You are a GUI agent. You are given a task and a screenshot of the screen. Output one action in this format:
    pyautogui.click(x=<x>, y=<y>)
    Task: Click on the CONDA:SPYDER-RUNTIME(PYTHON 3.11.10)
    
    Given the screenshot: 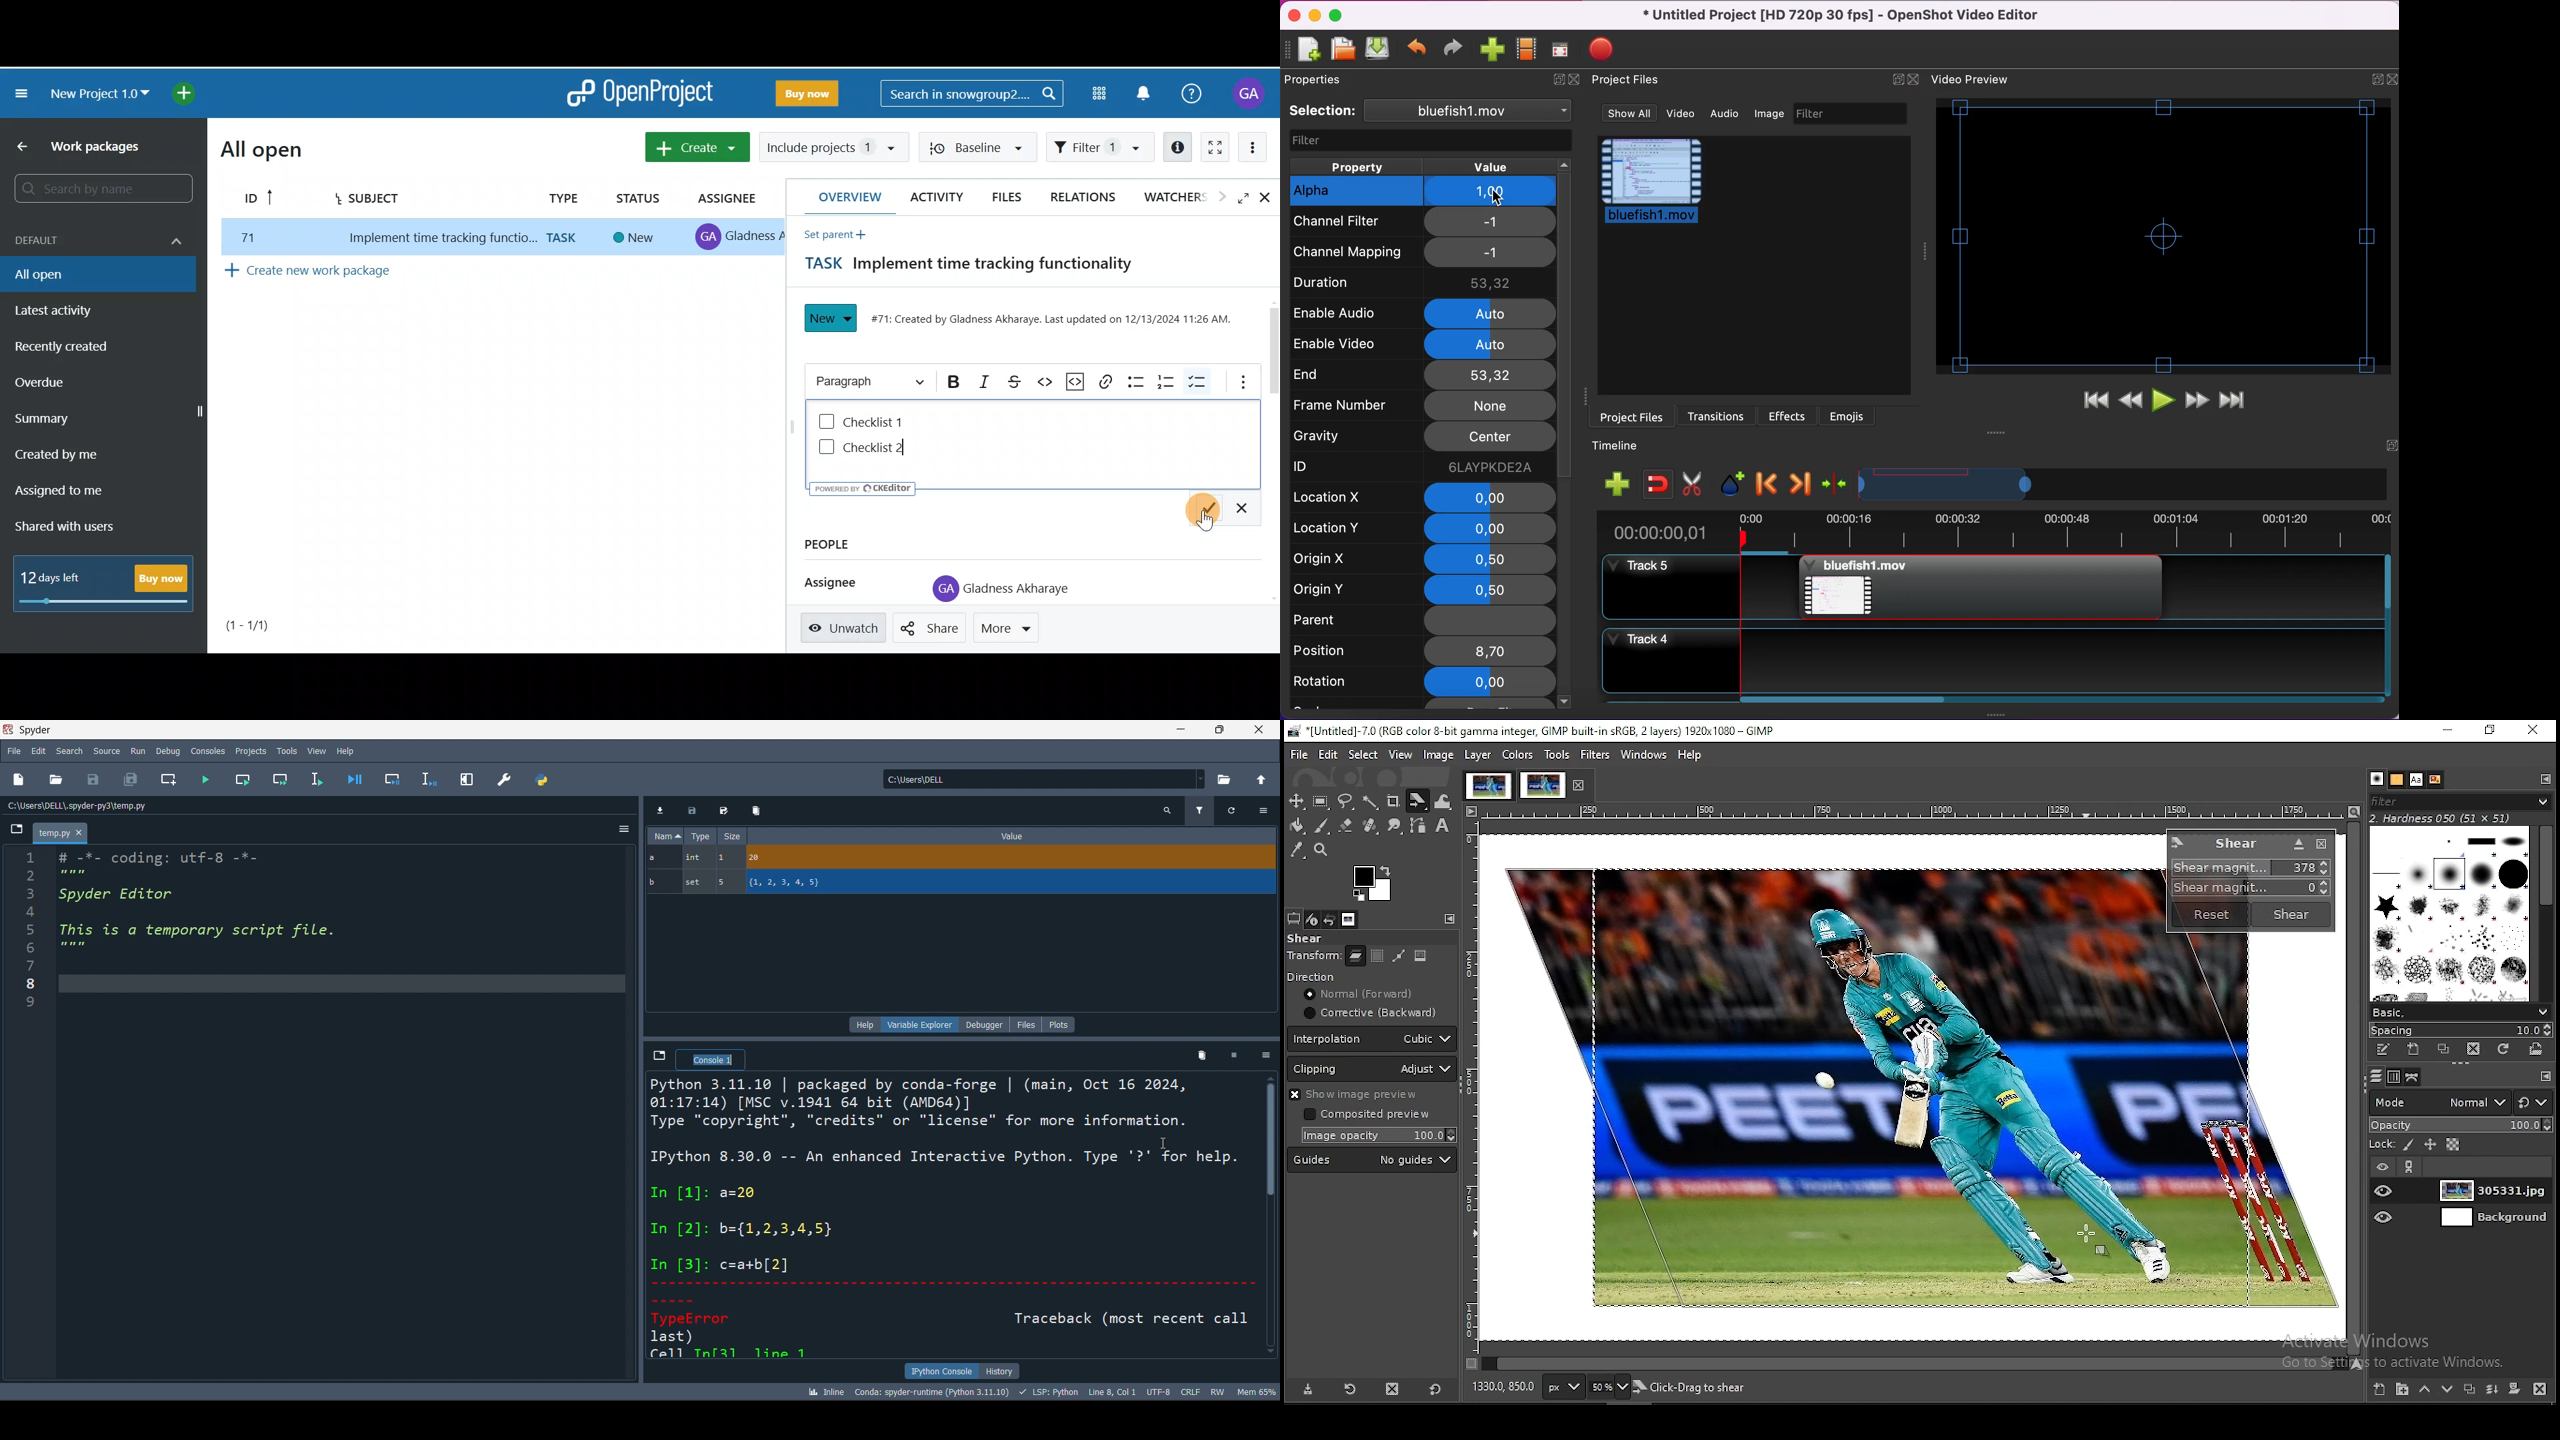 What is the action you would take?
    pyautogui.click(x=930, y=1391)
    